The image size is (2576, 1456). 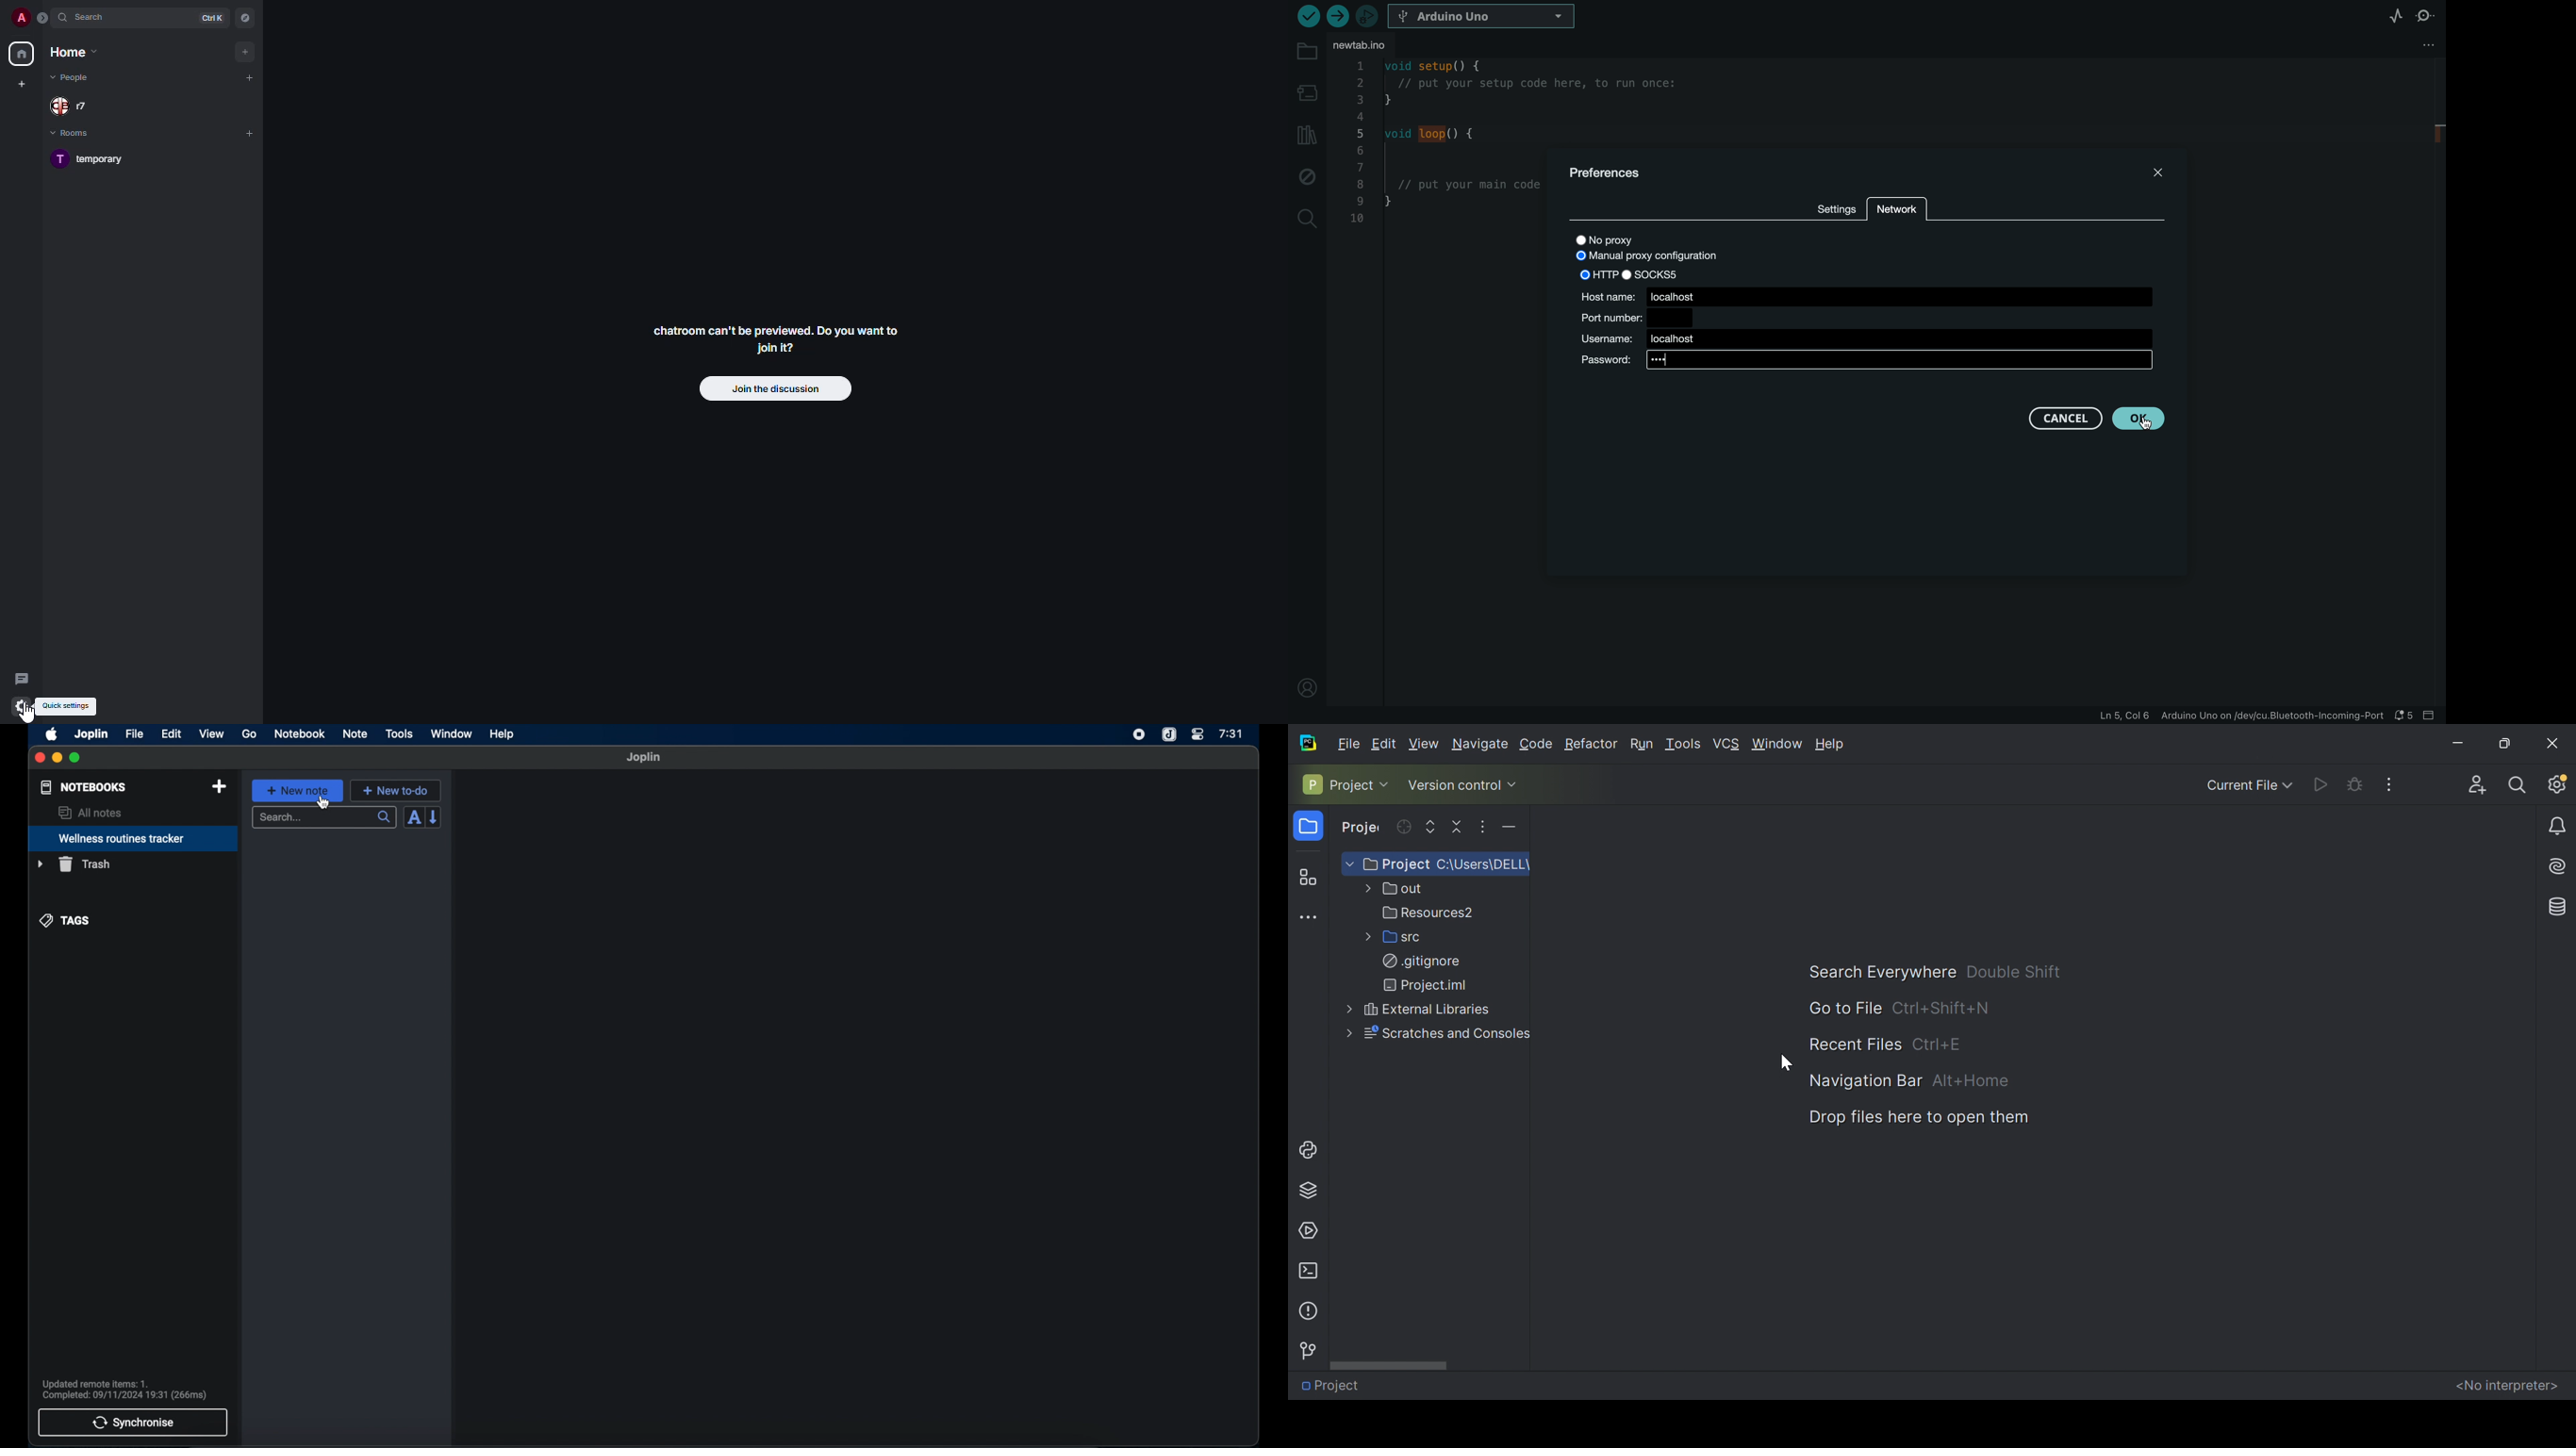 What do you see at coordinates (133, 1423) in the screenshot?
I see `synchronise` at bounding box center [133, 1423].